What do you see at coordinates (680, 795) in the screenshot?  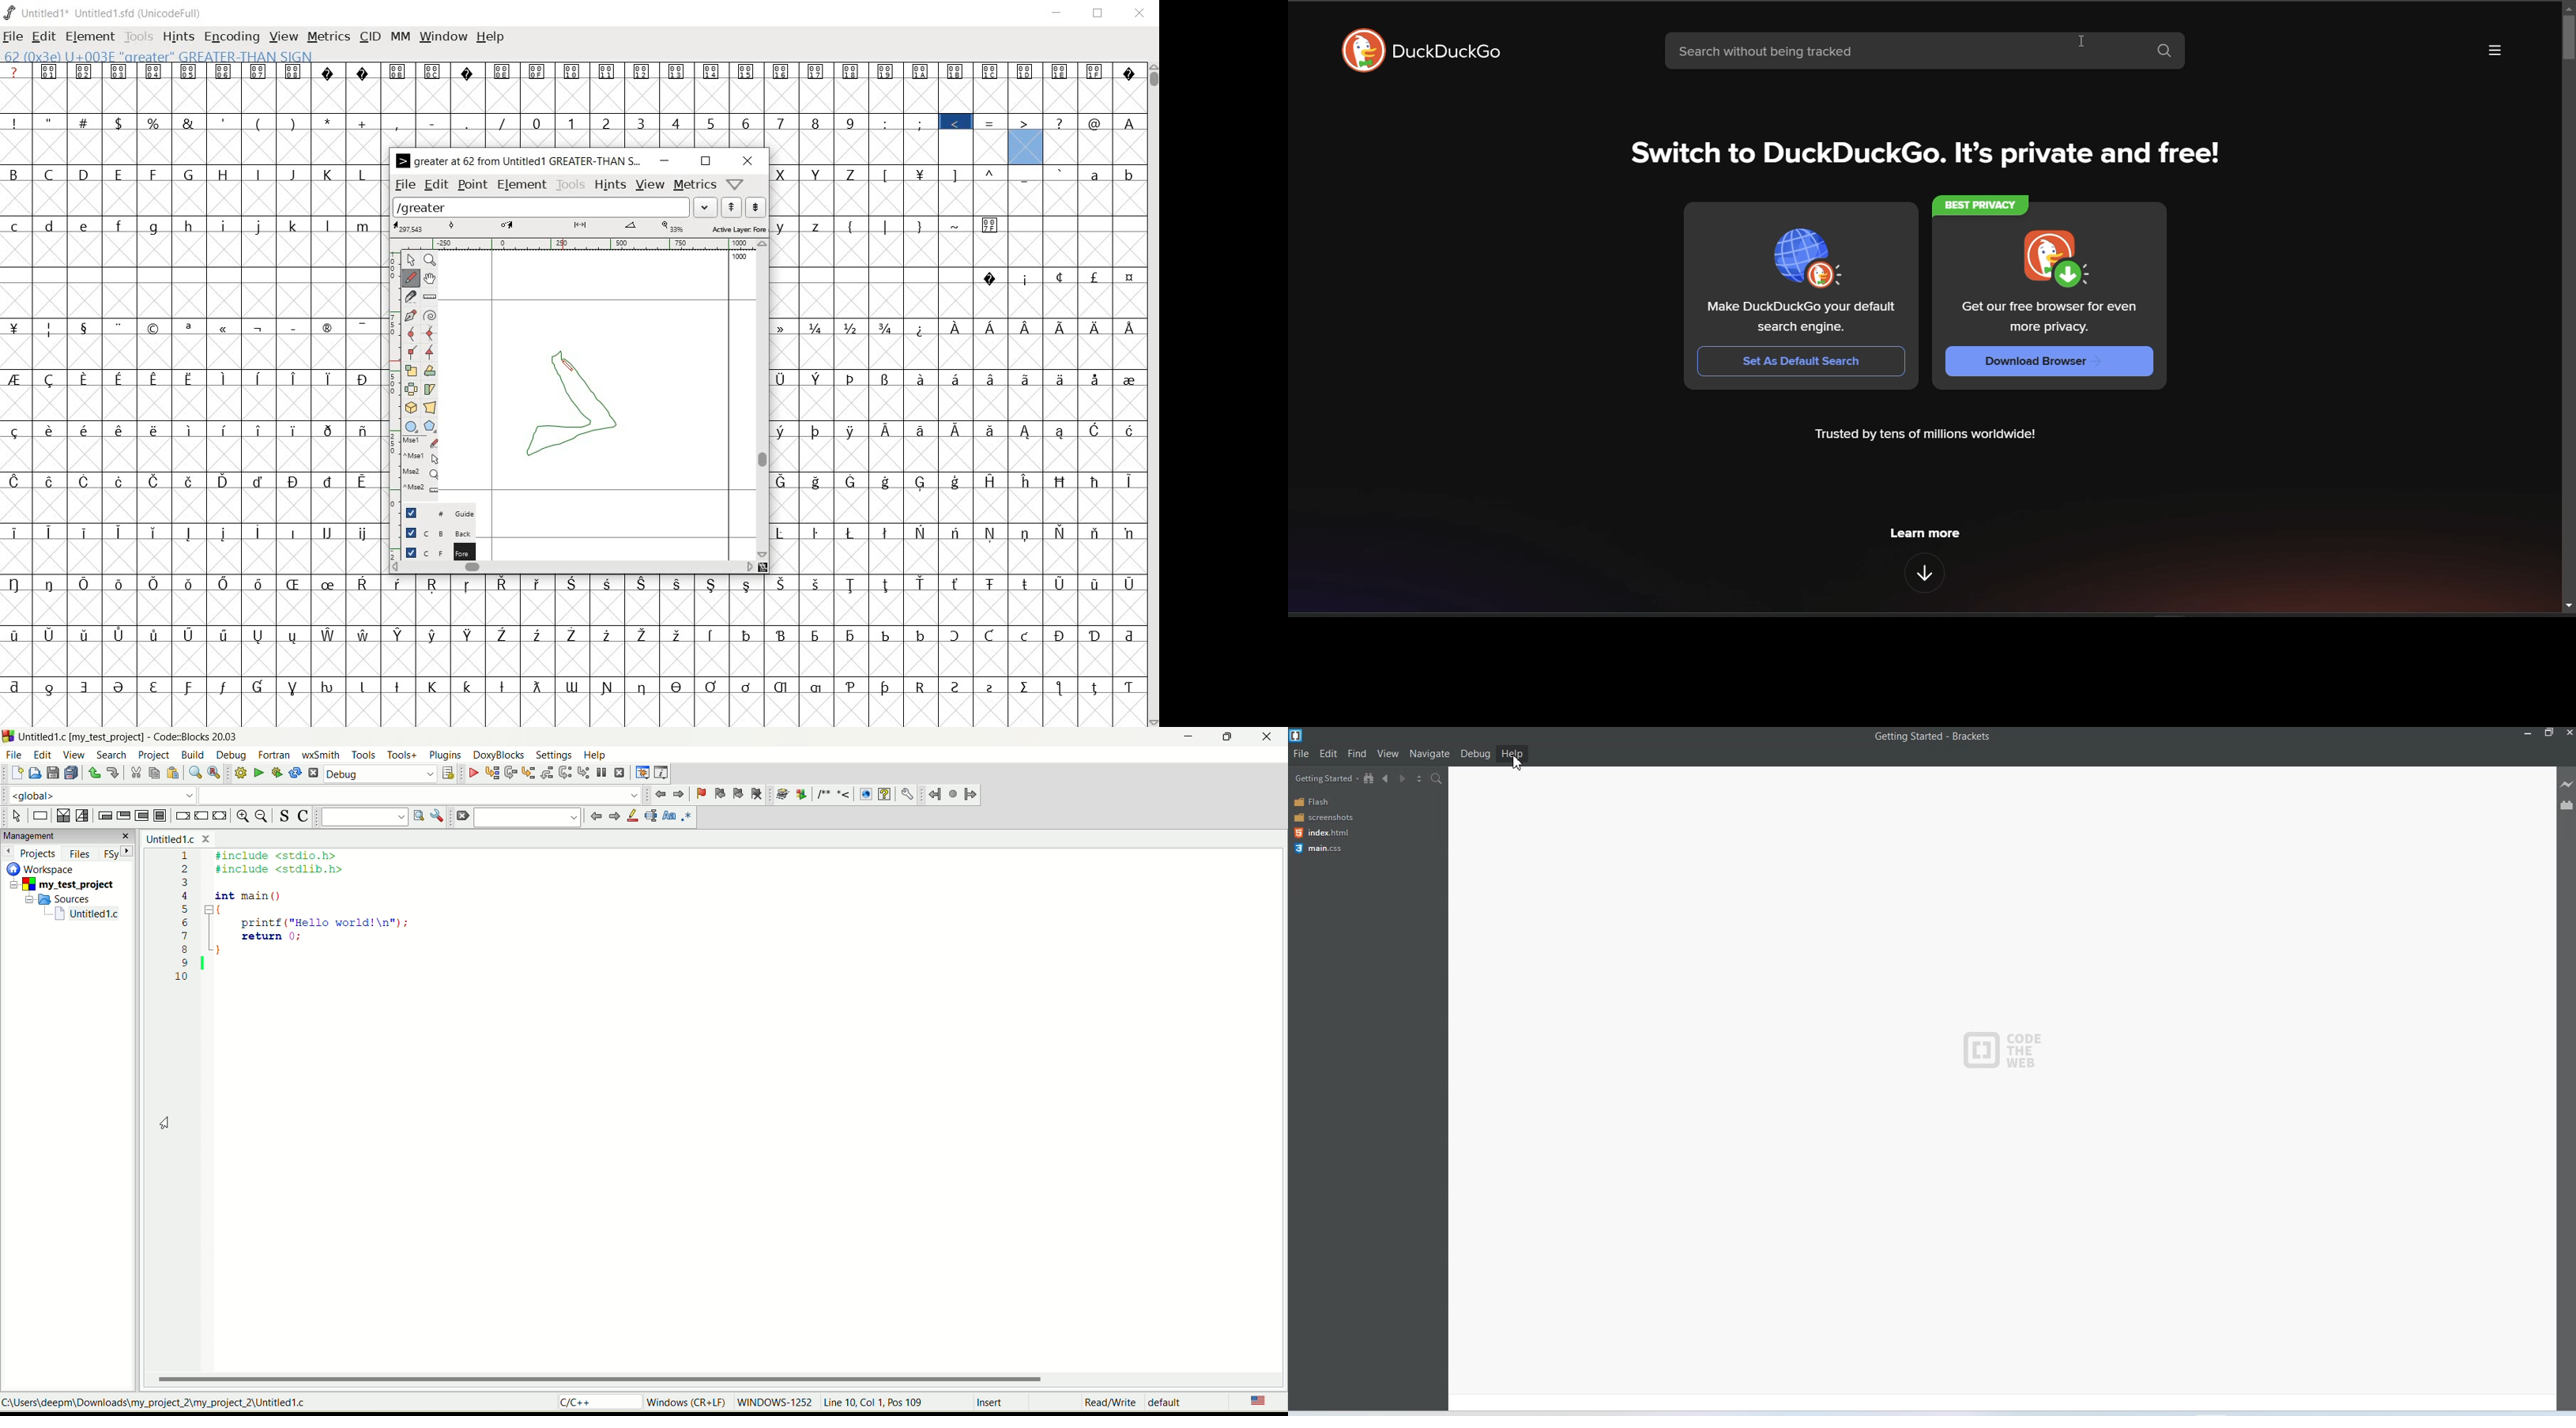 I see `jump forward` at bounding box center [680, 795].